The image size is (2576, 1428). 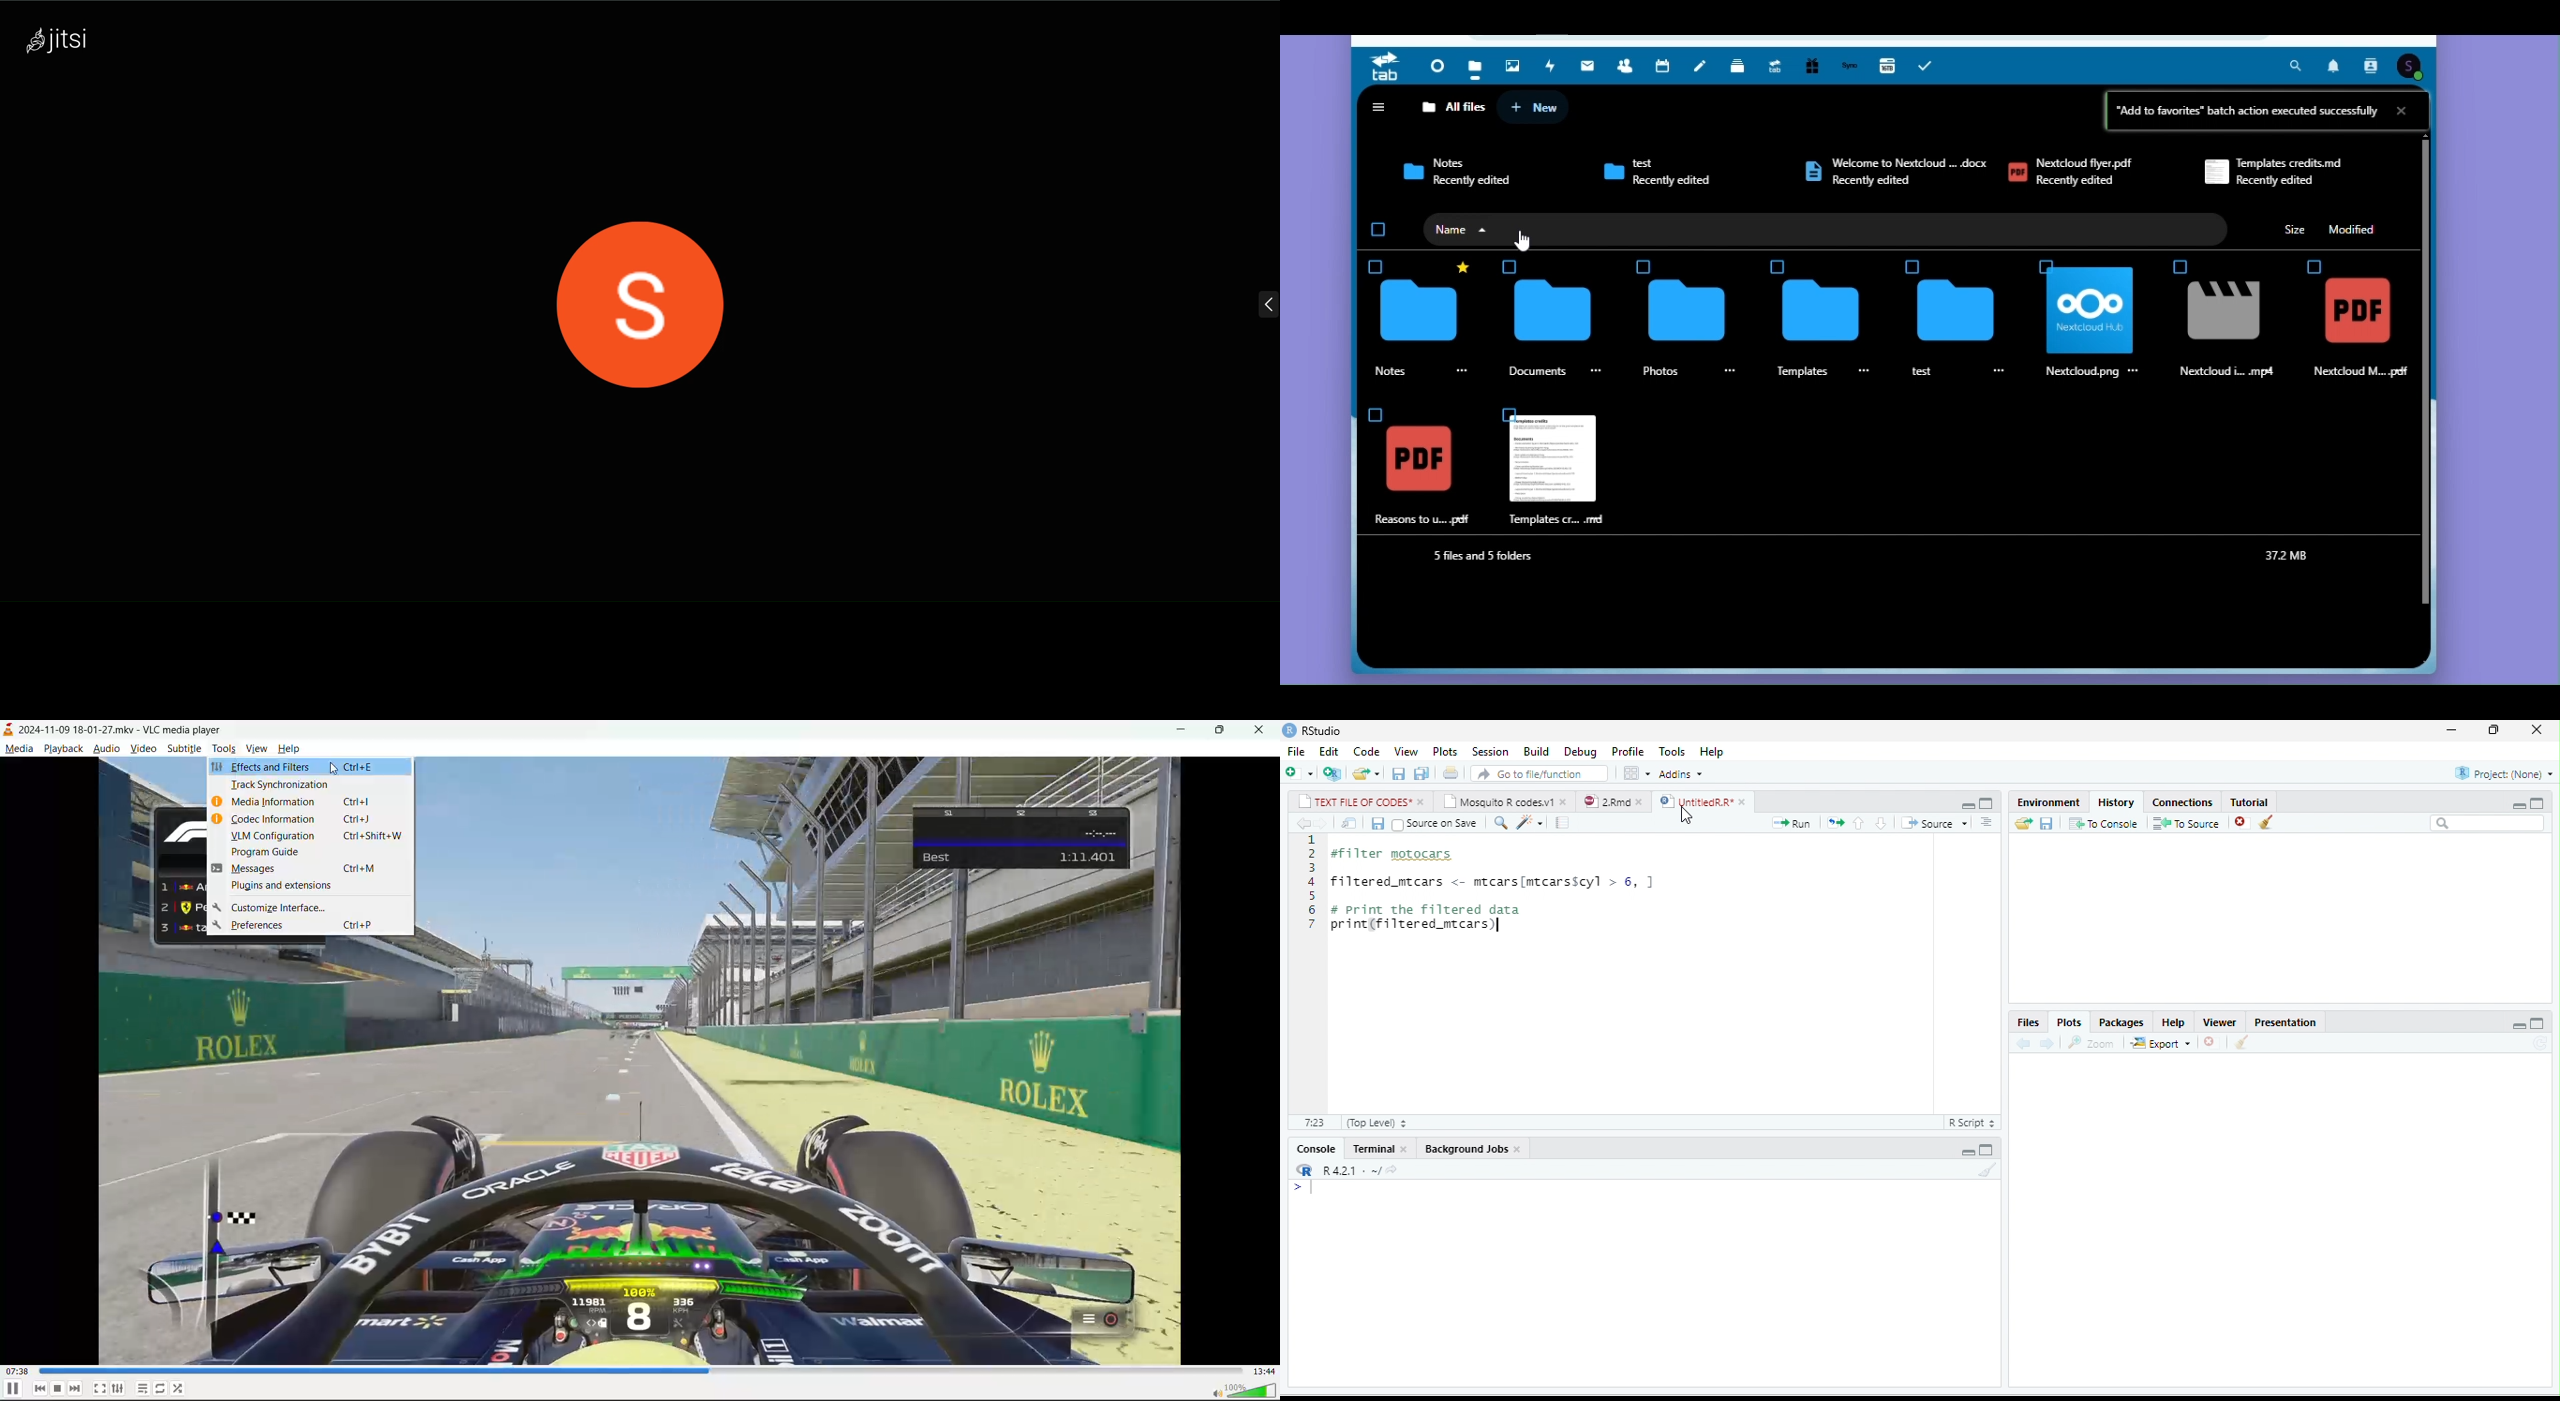 What do you see at coordinates (1321, 730) in the screenshot?
I see `RStudio` at bounding box center [1321, 730].